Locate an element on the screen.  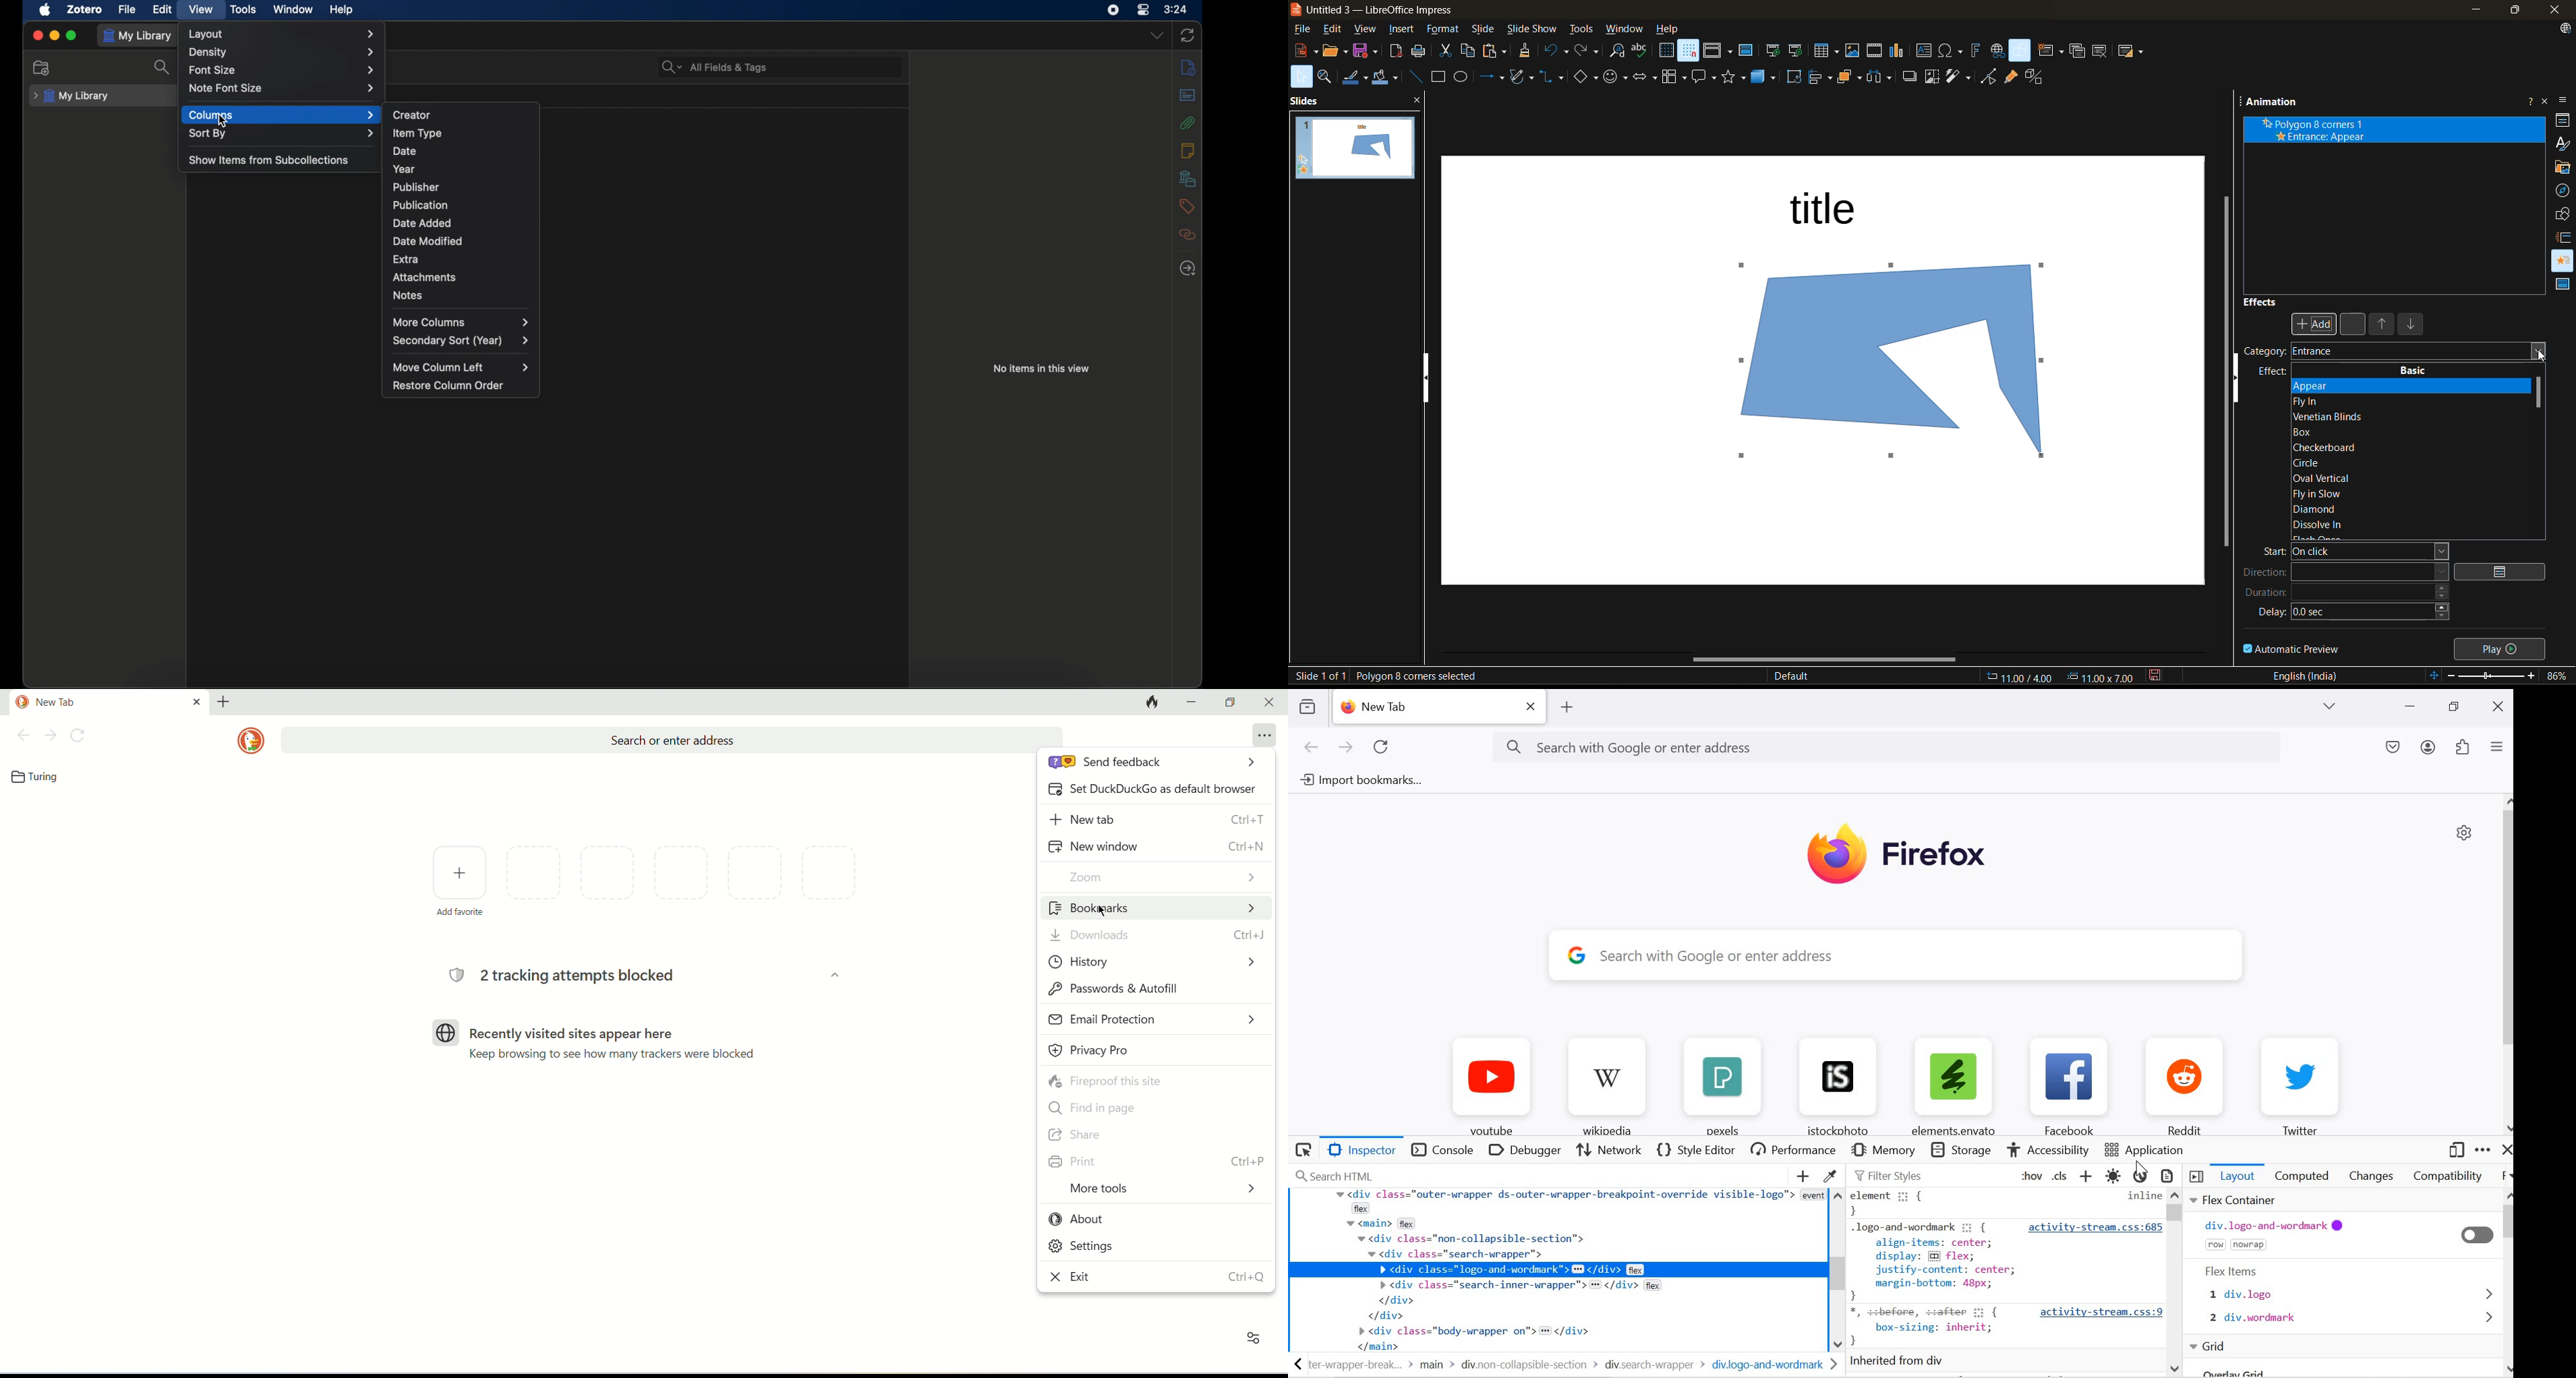
basic is located at coordinates (2419, 371).